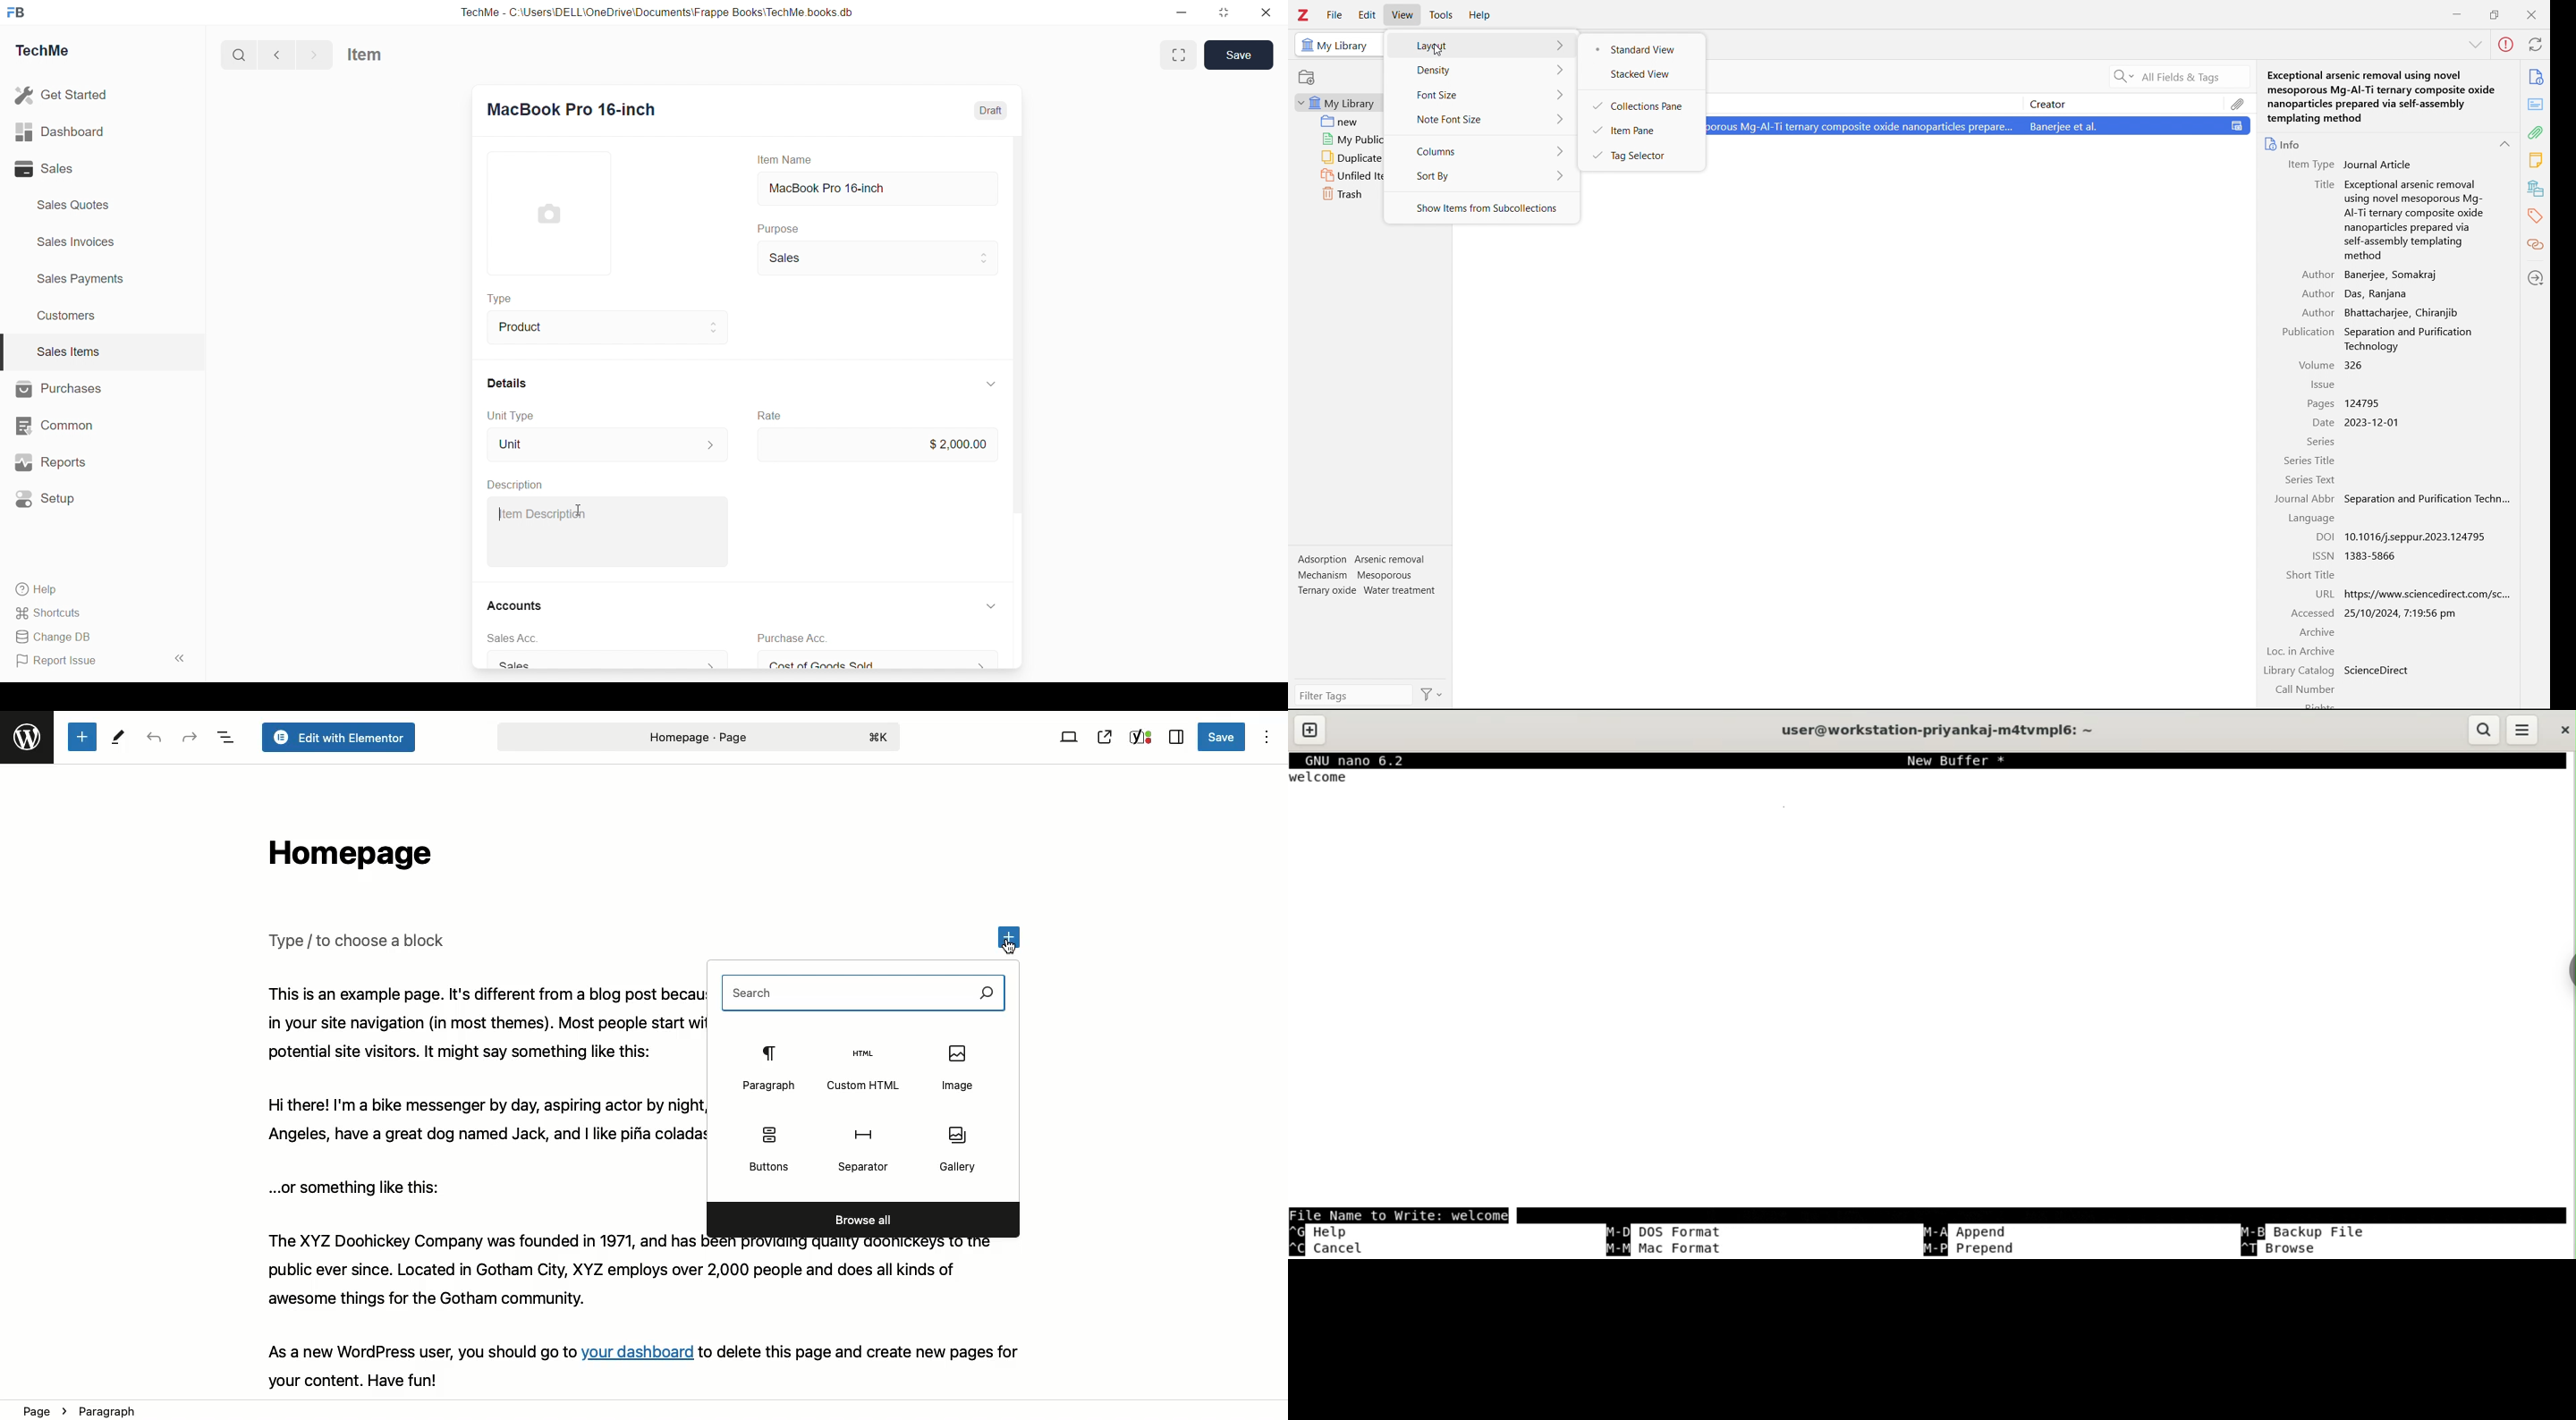 The image size is (2576, 1428). Describe the element at coordinates (78, 242) in the screenshot. I see `Sales invoices` at that location.